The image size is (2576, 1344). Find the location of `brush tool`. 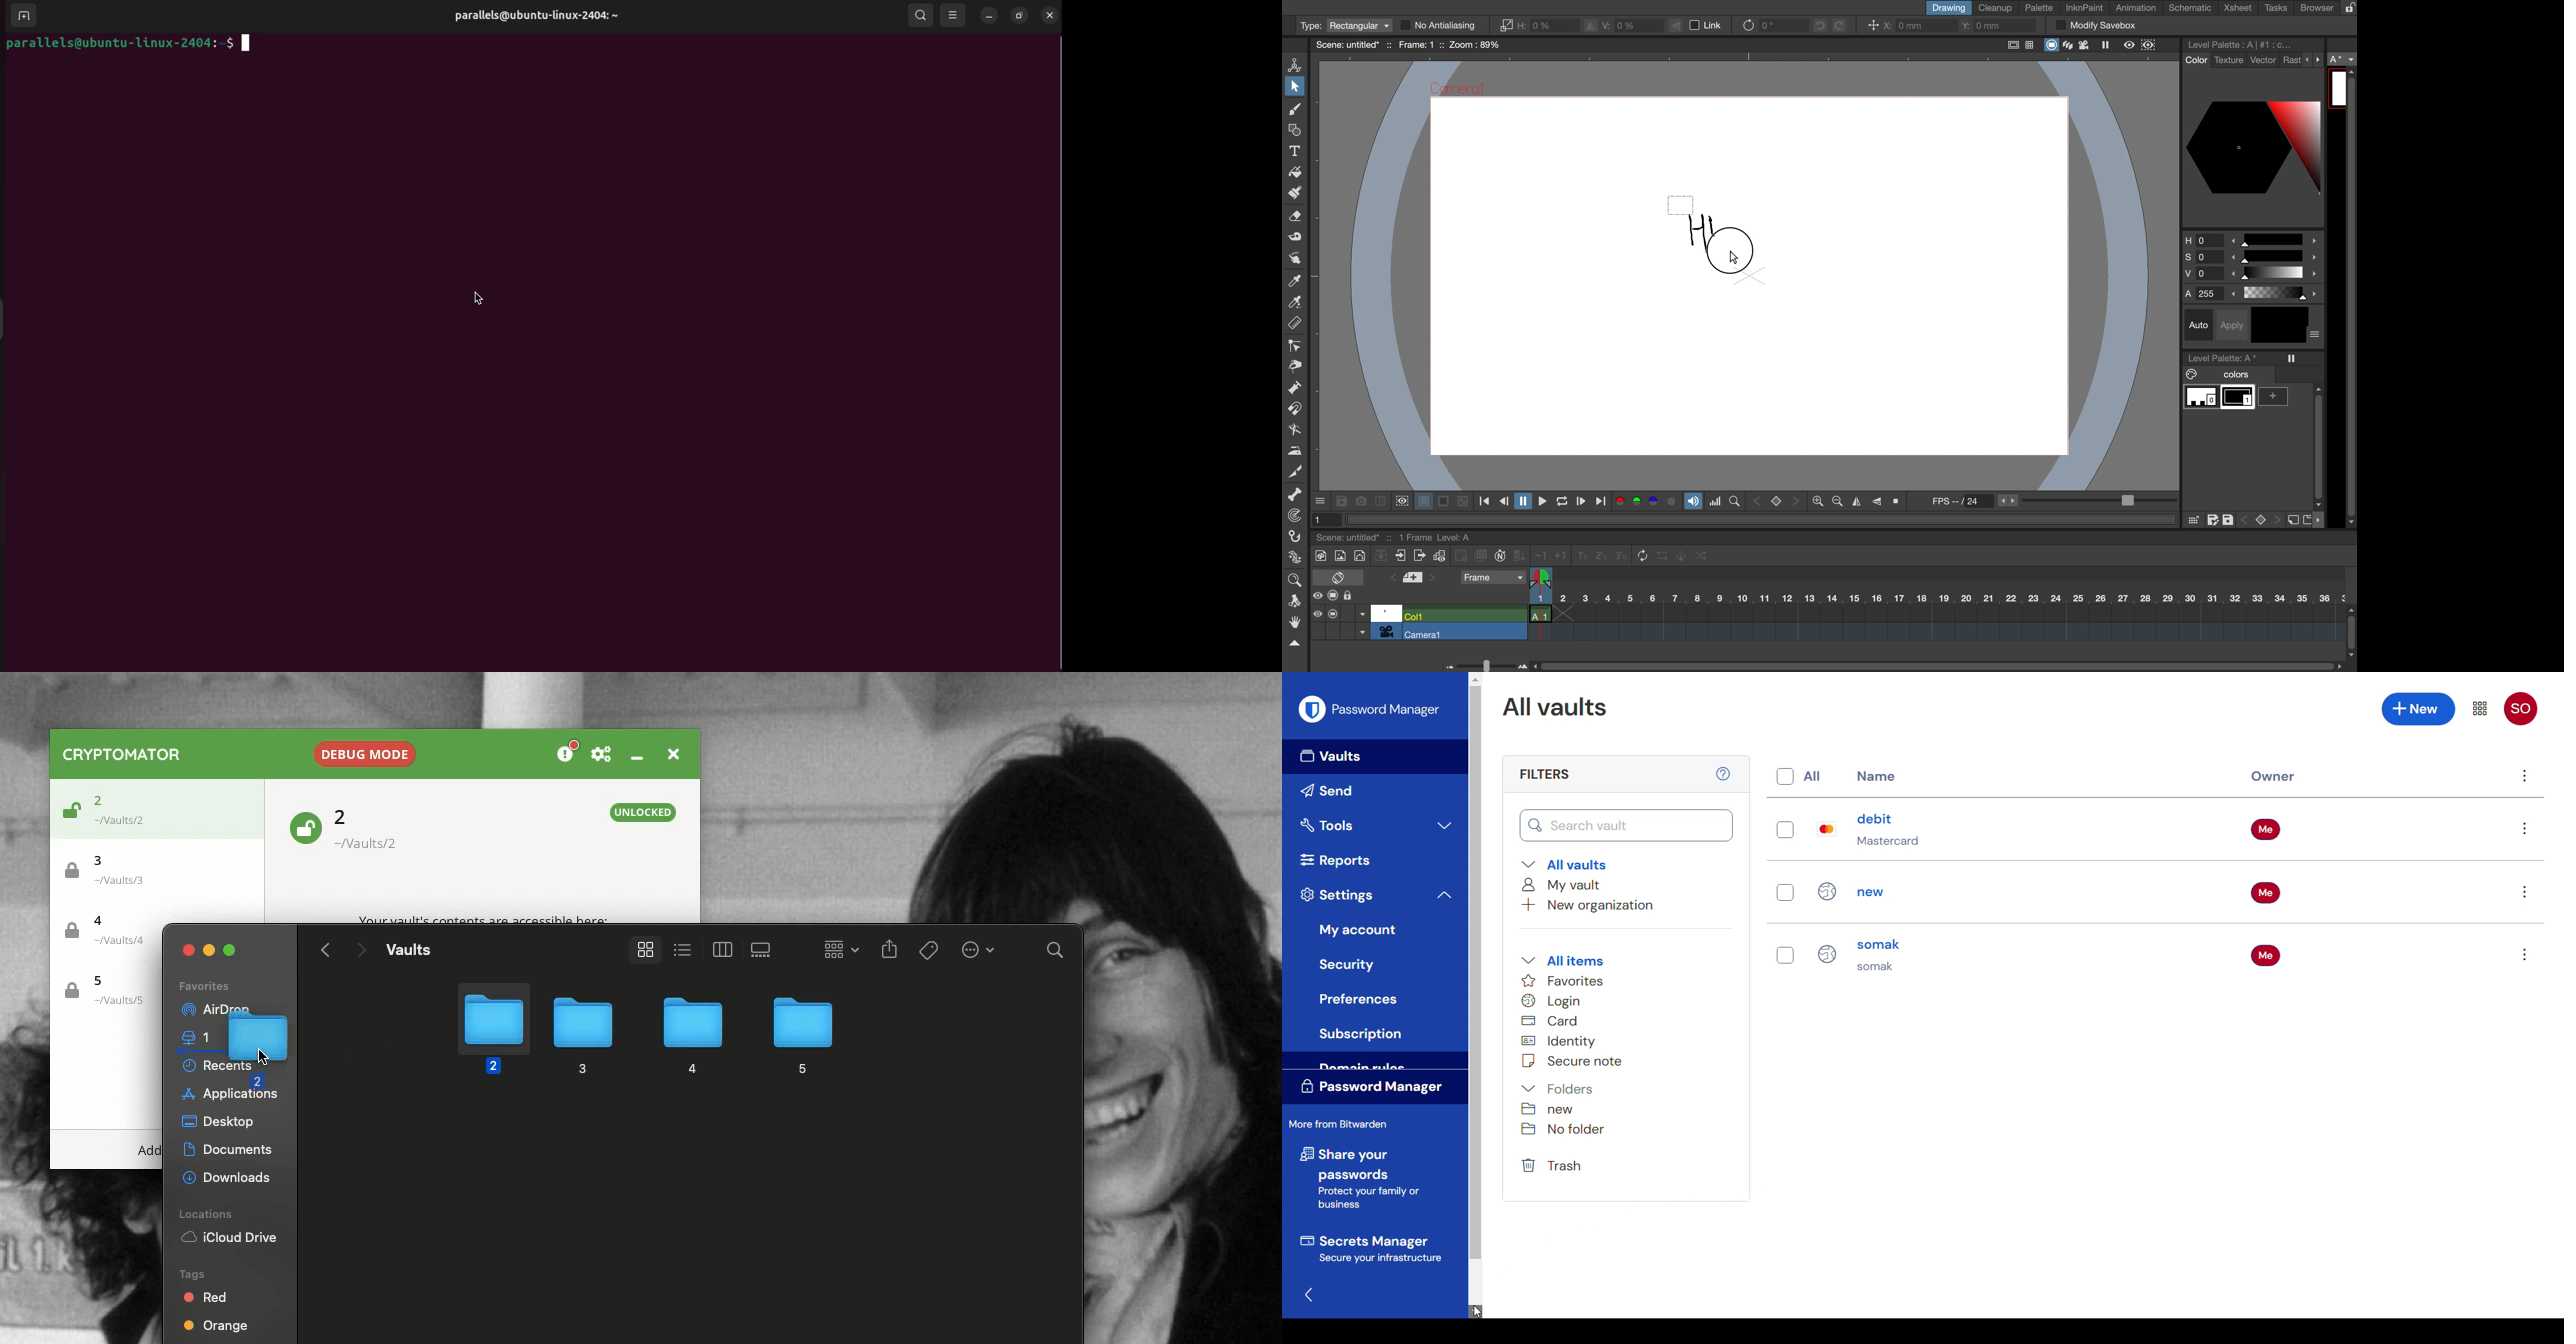

brush tool is located at coordinates (1293, 111).